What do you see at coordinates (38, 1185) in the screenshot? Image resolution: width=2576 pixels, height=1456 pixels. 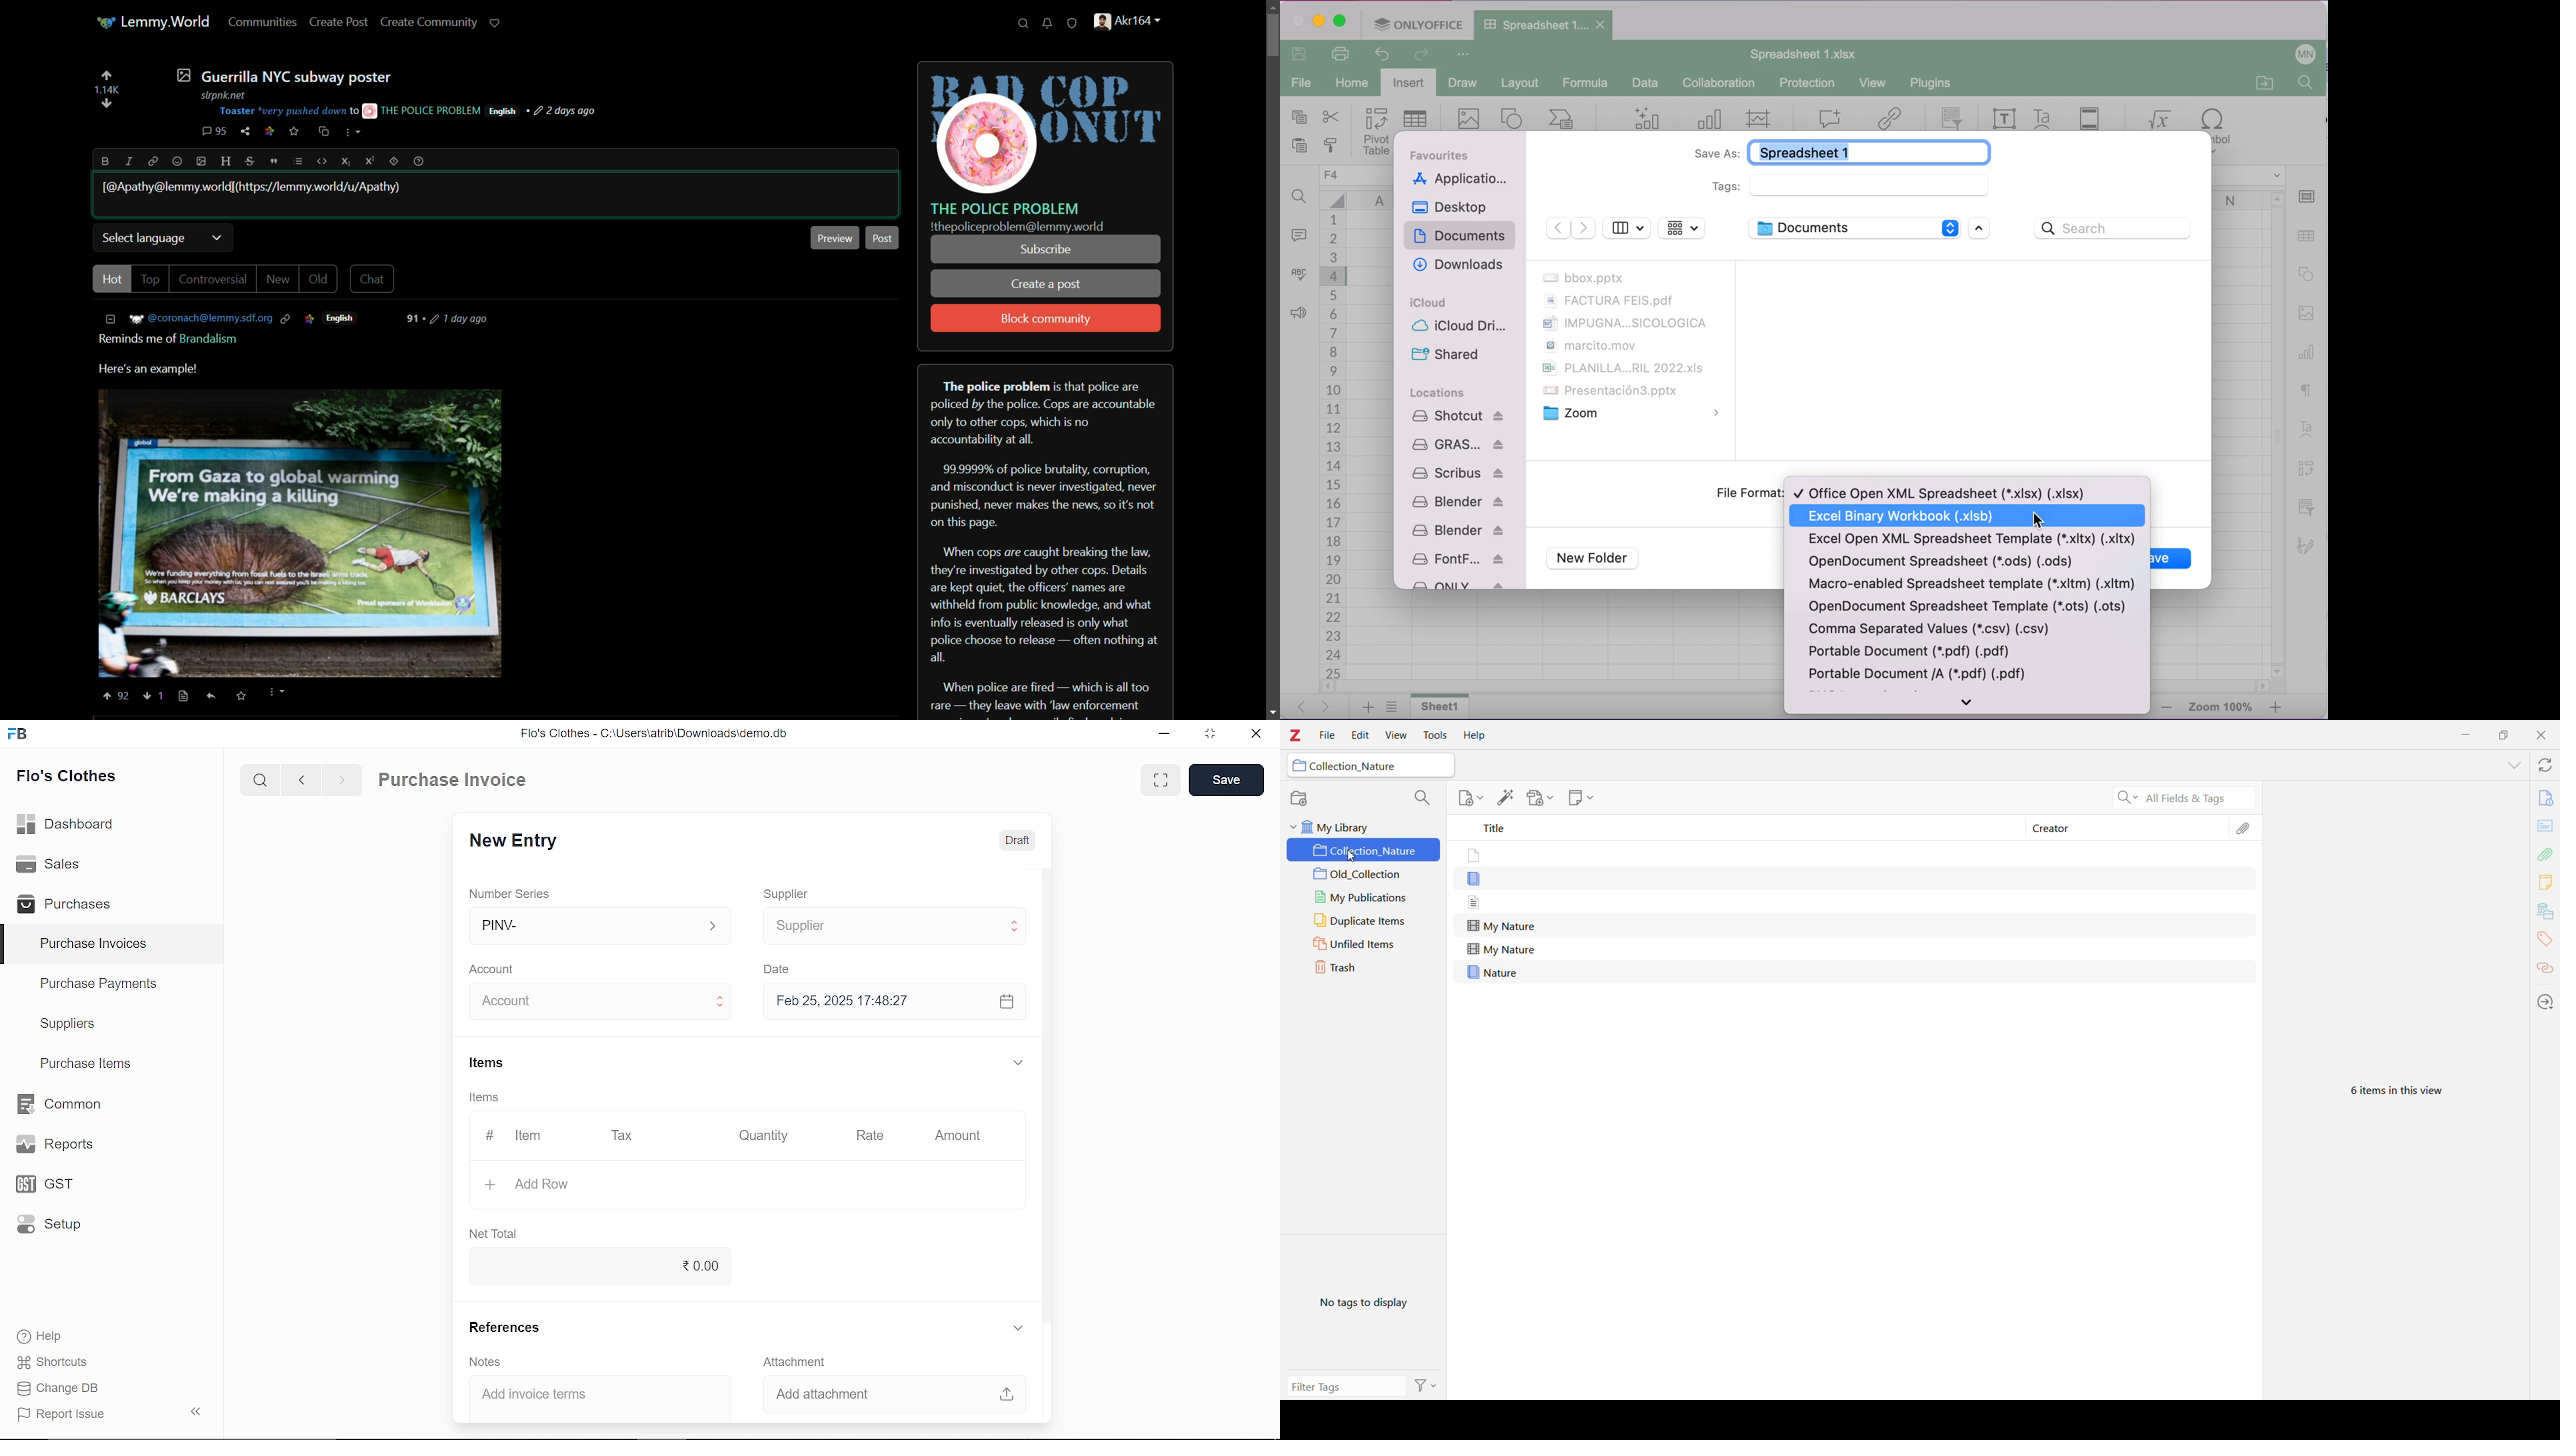 I see `GST` at bounding box center [38, 1185].